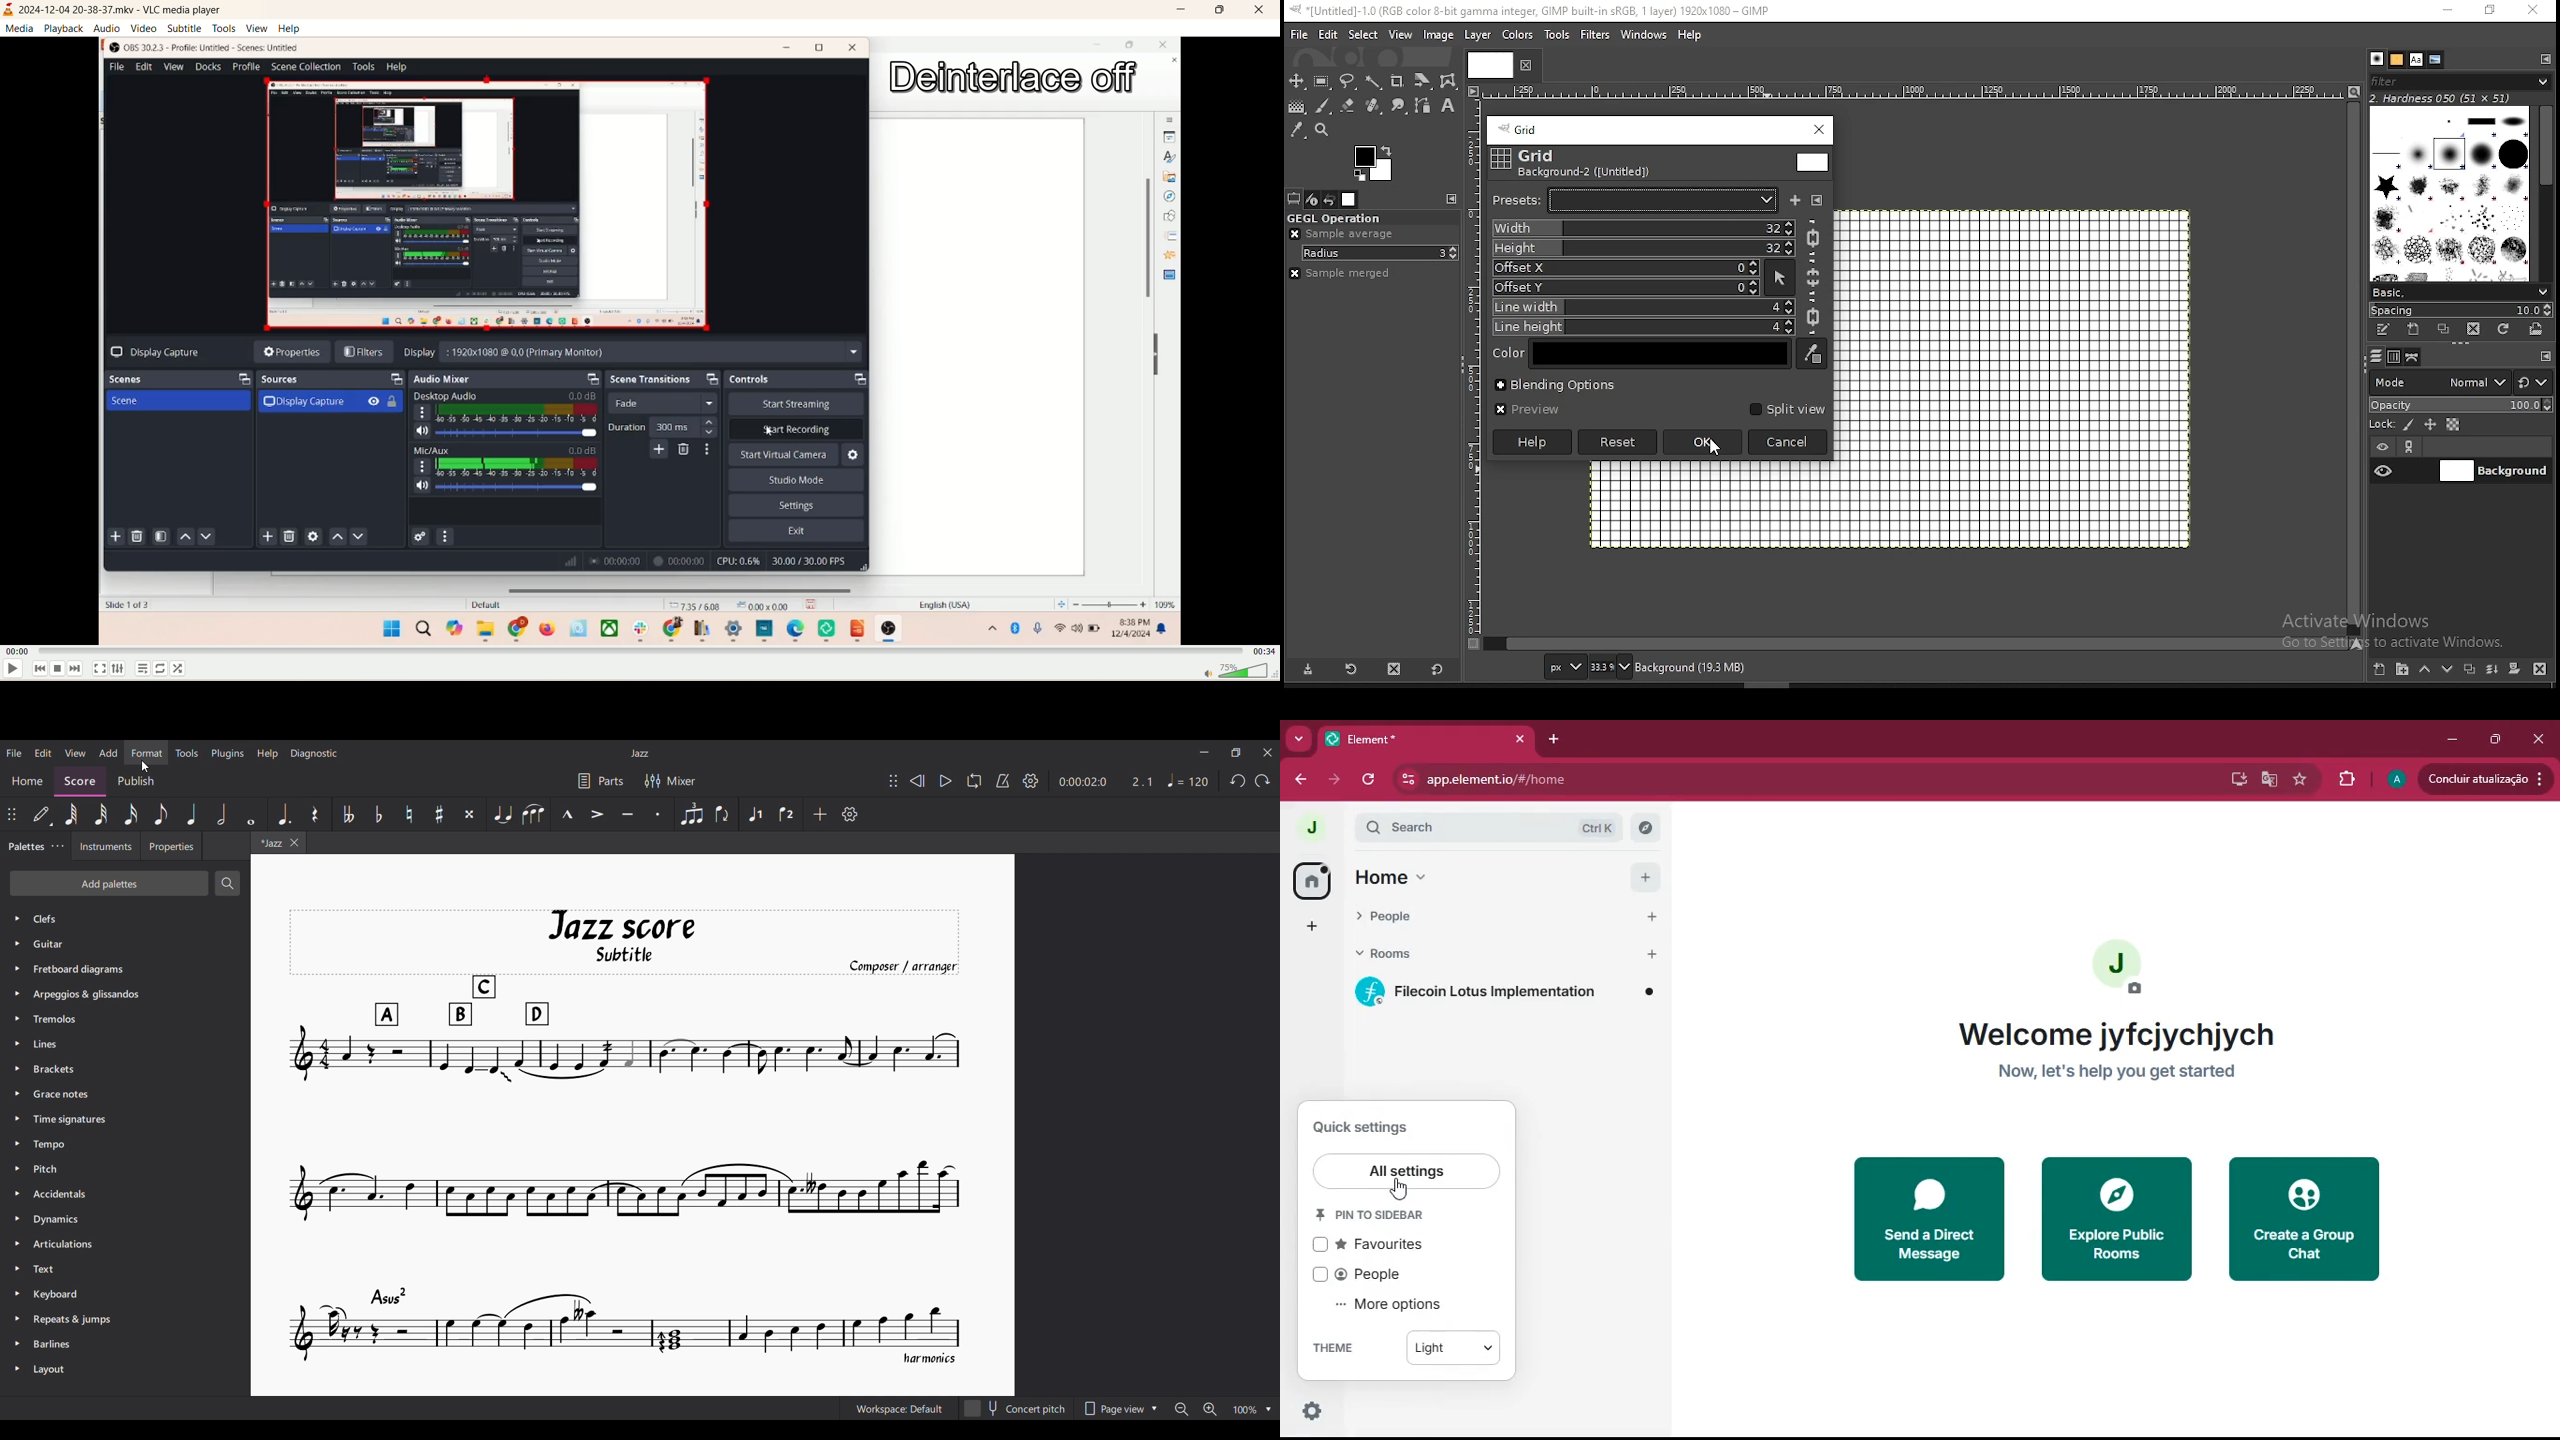 This screenshot has height=1456, width=2576. Describe the element at coordinates (625, 1137) in the screenshot. I see `Current score` at that location.